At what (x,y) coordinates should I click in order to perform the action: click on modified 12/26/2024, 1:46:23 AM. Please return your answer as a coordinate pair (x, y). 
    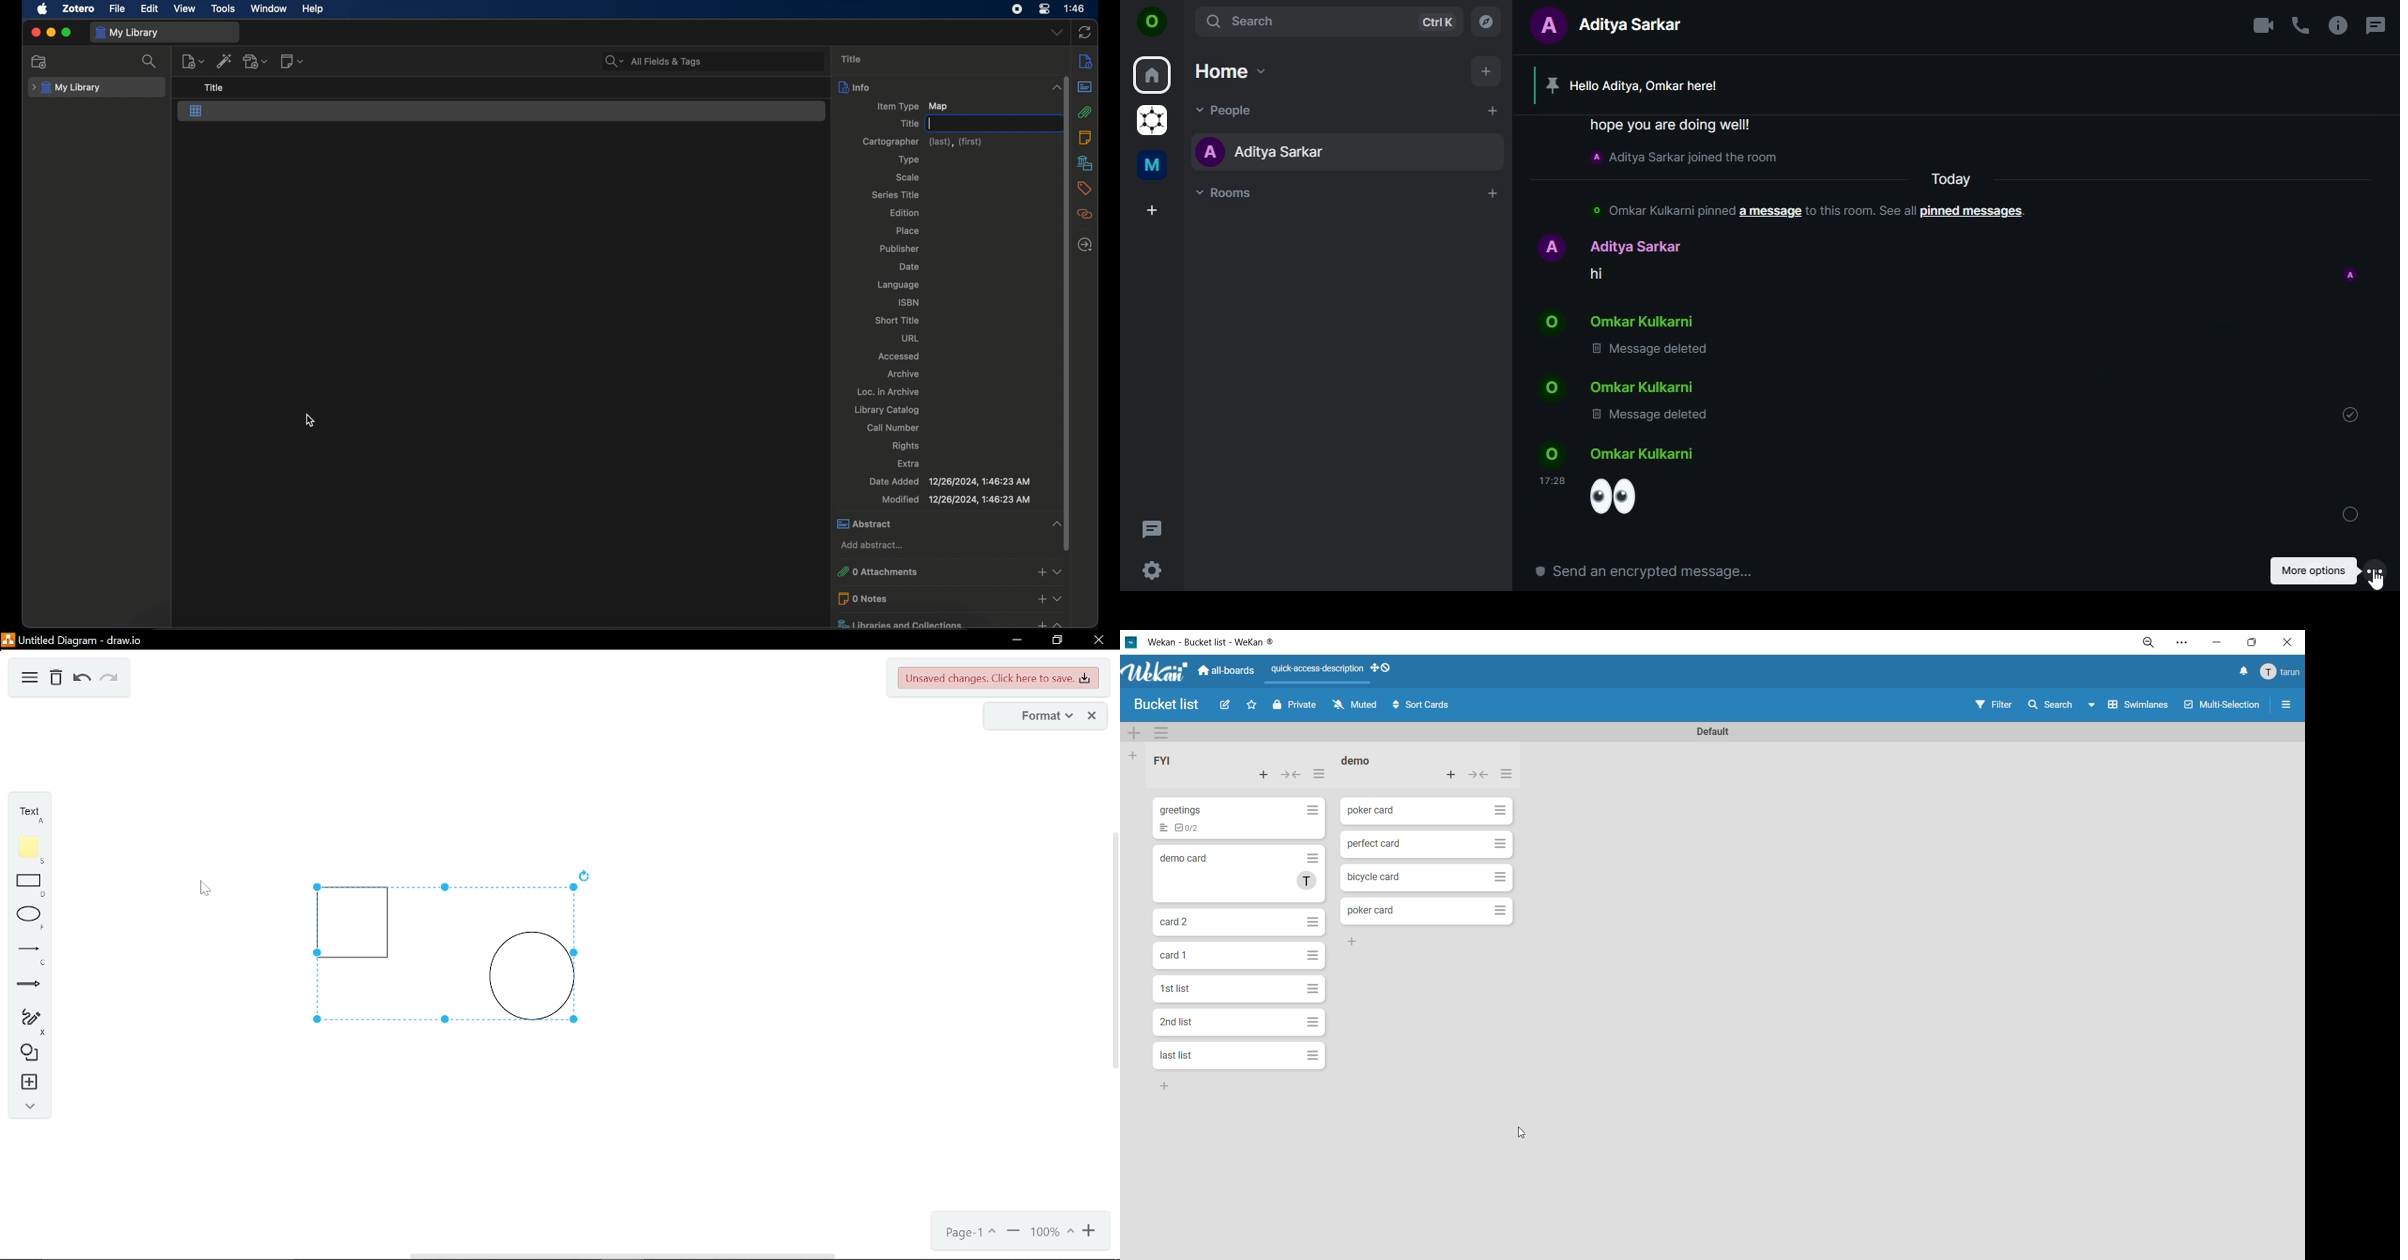
    Looking at the image, I should click on (955, 499).